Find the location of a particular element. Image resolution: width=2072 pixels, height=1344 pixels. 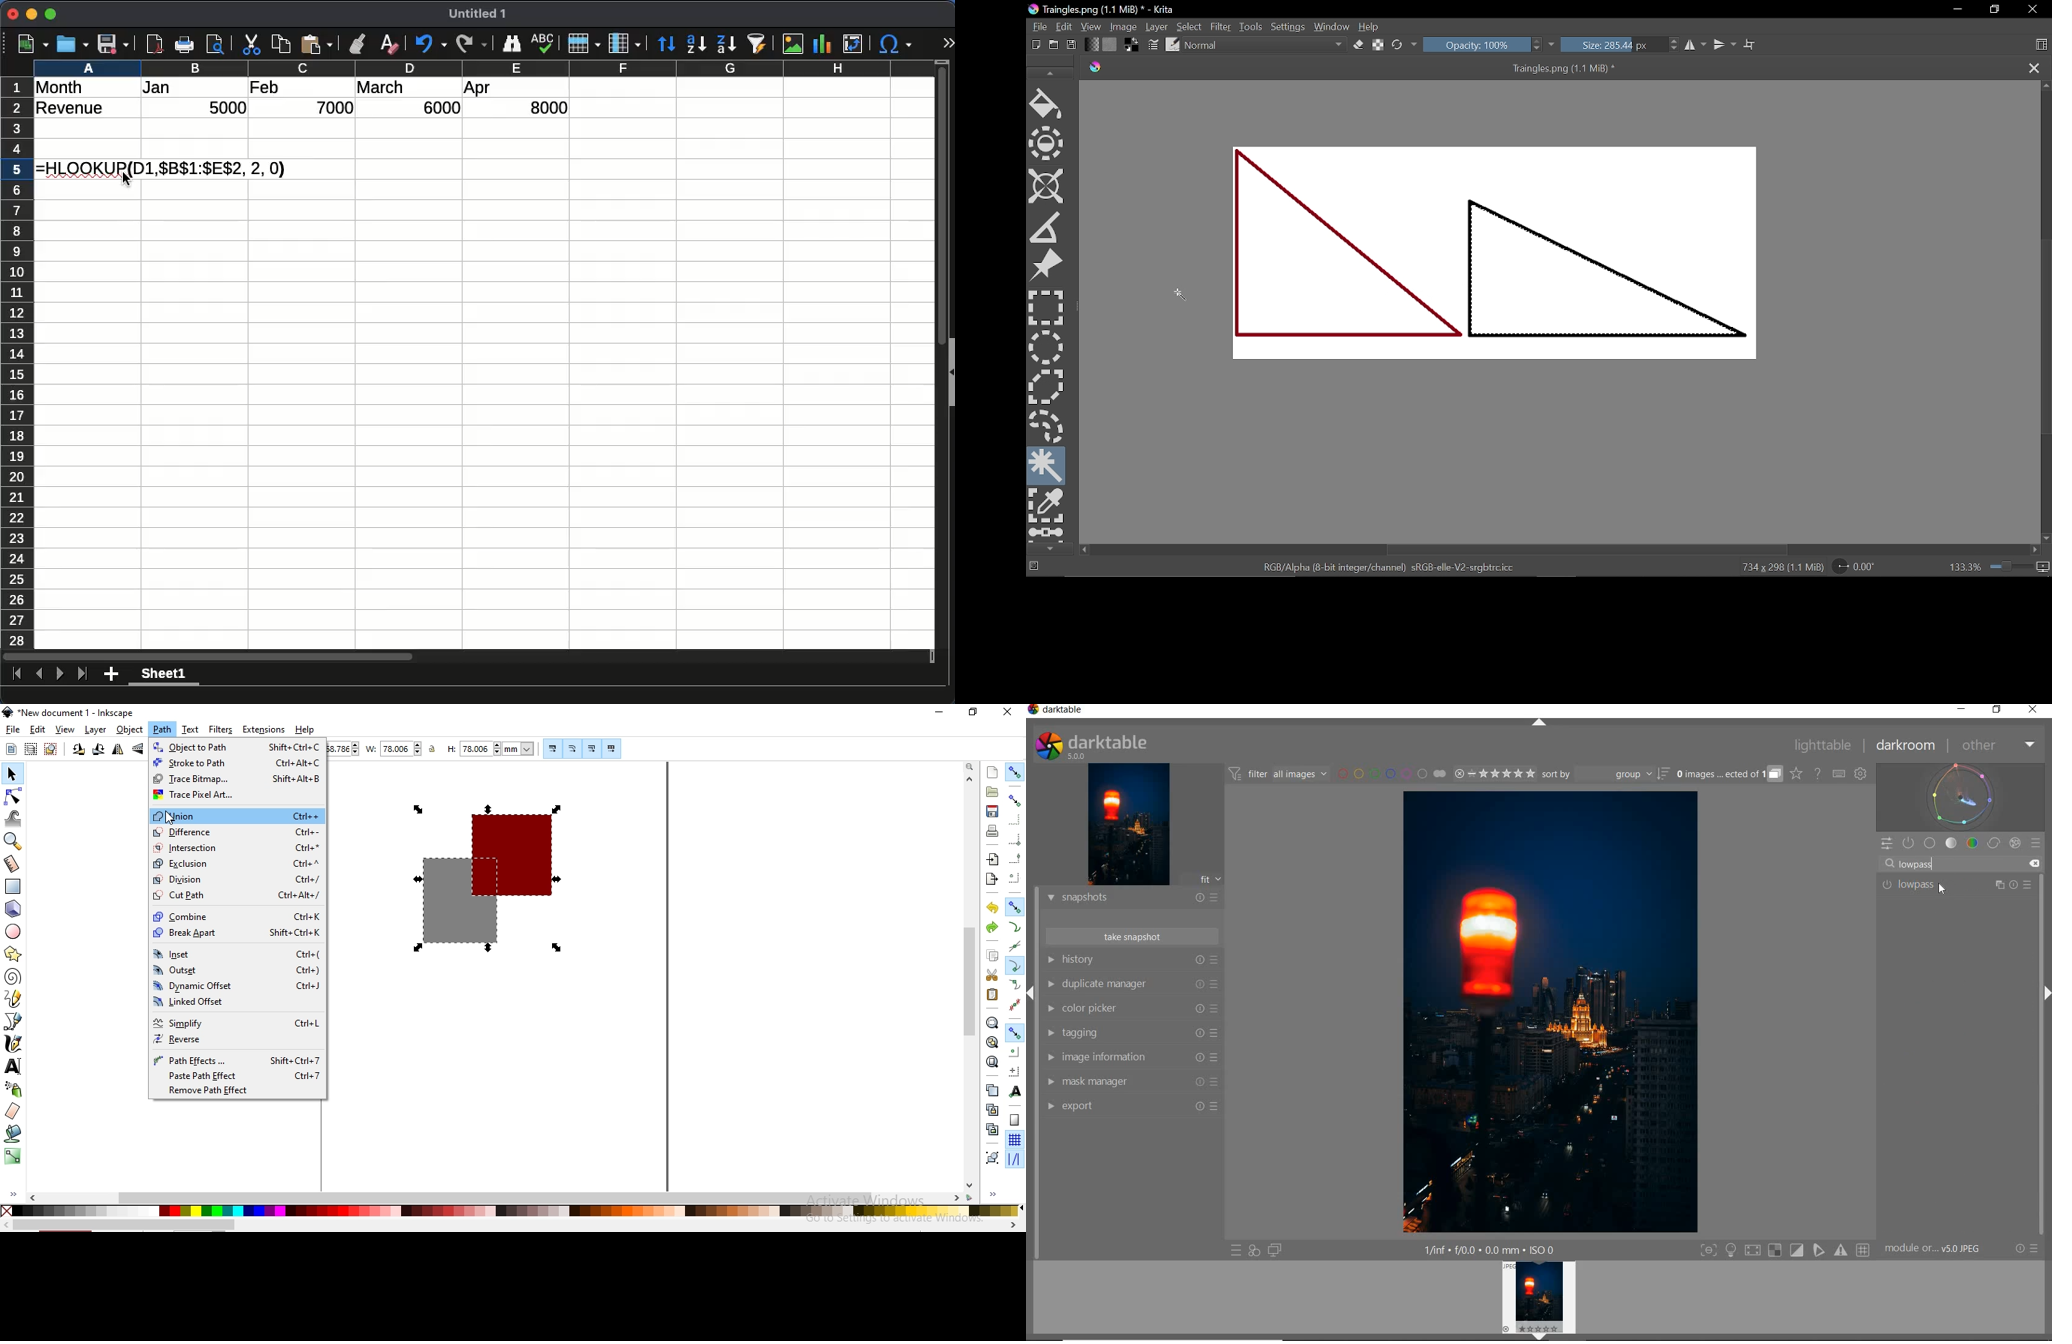

Searchbar is located at coordinates (1951, 863).